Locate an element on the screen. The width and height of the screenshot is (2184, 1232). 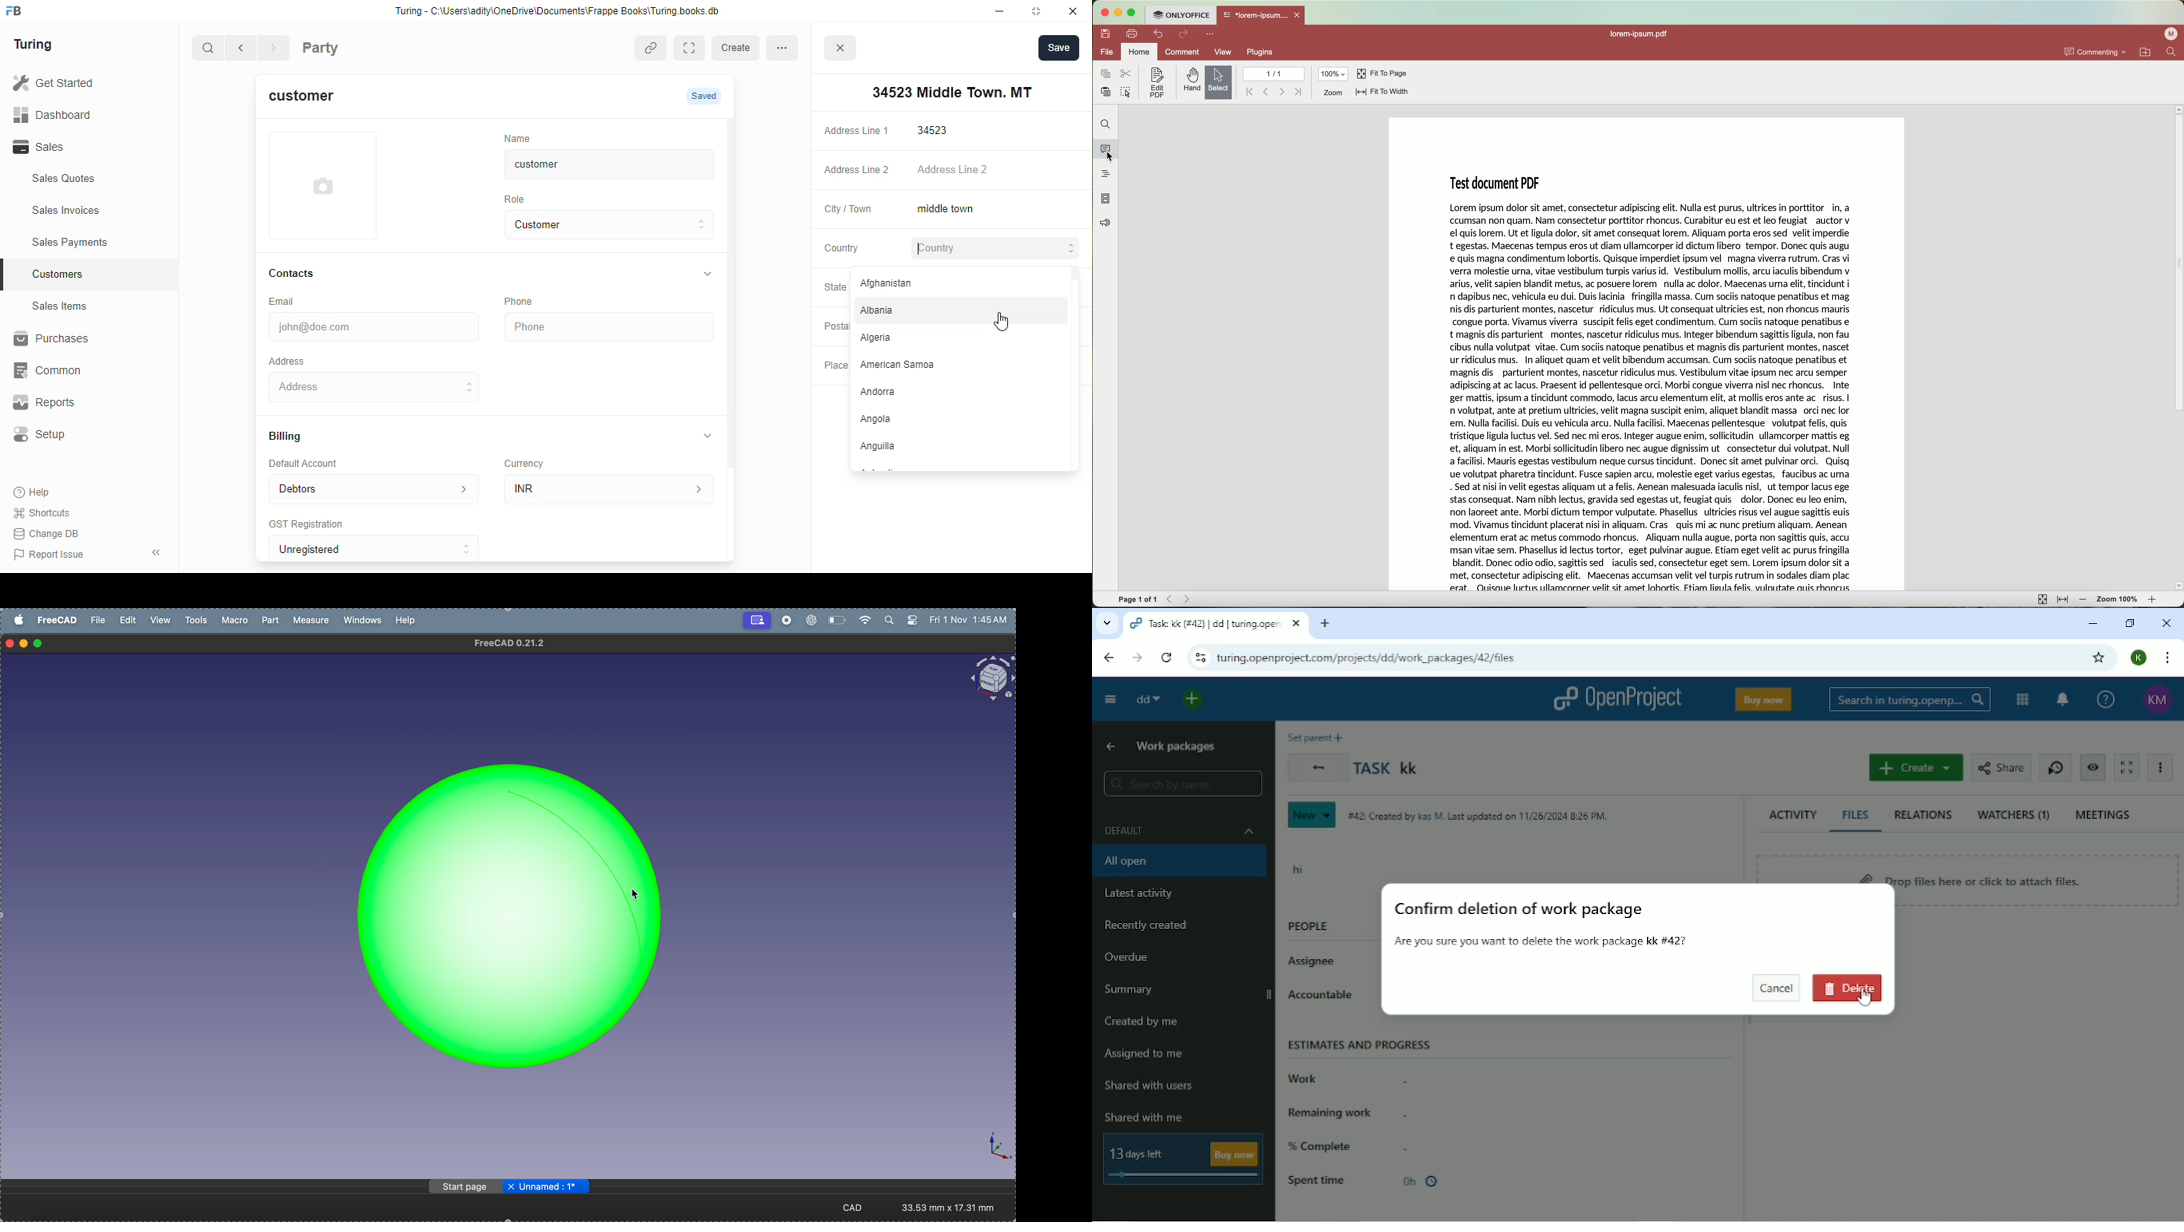
Role is located at coordinates (520, 199).